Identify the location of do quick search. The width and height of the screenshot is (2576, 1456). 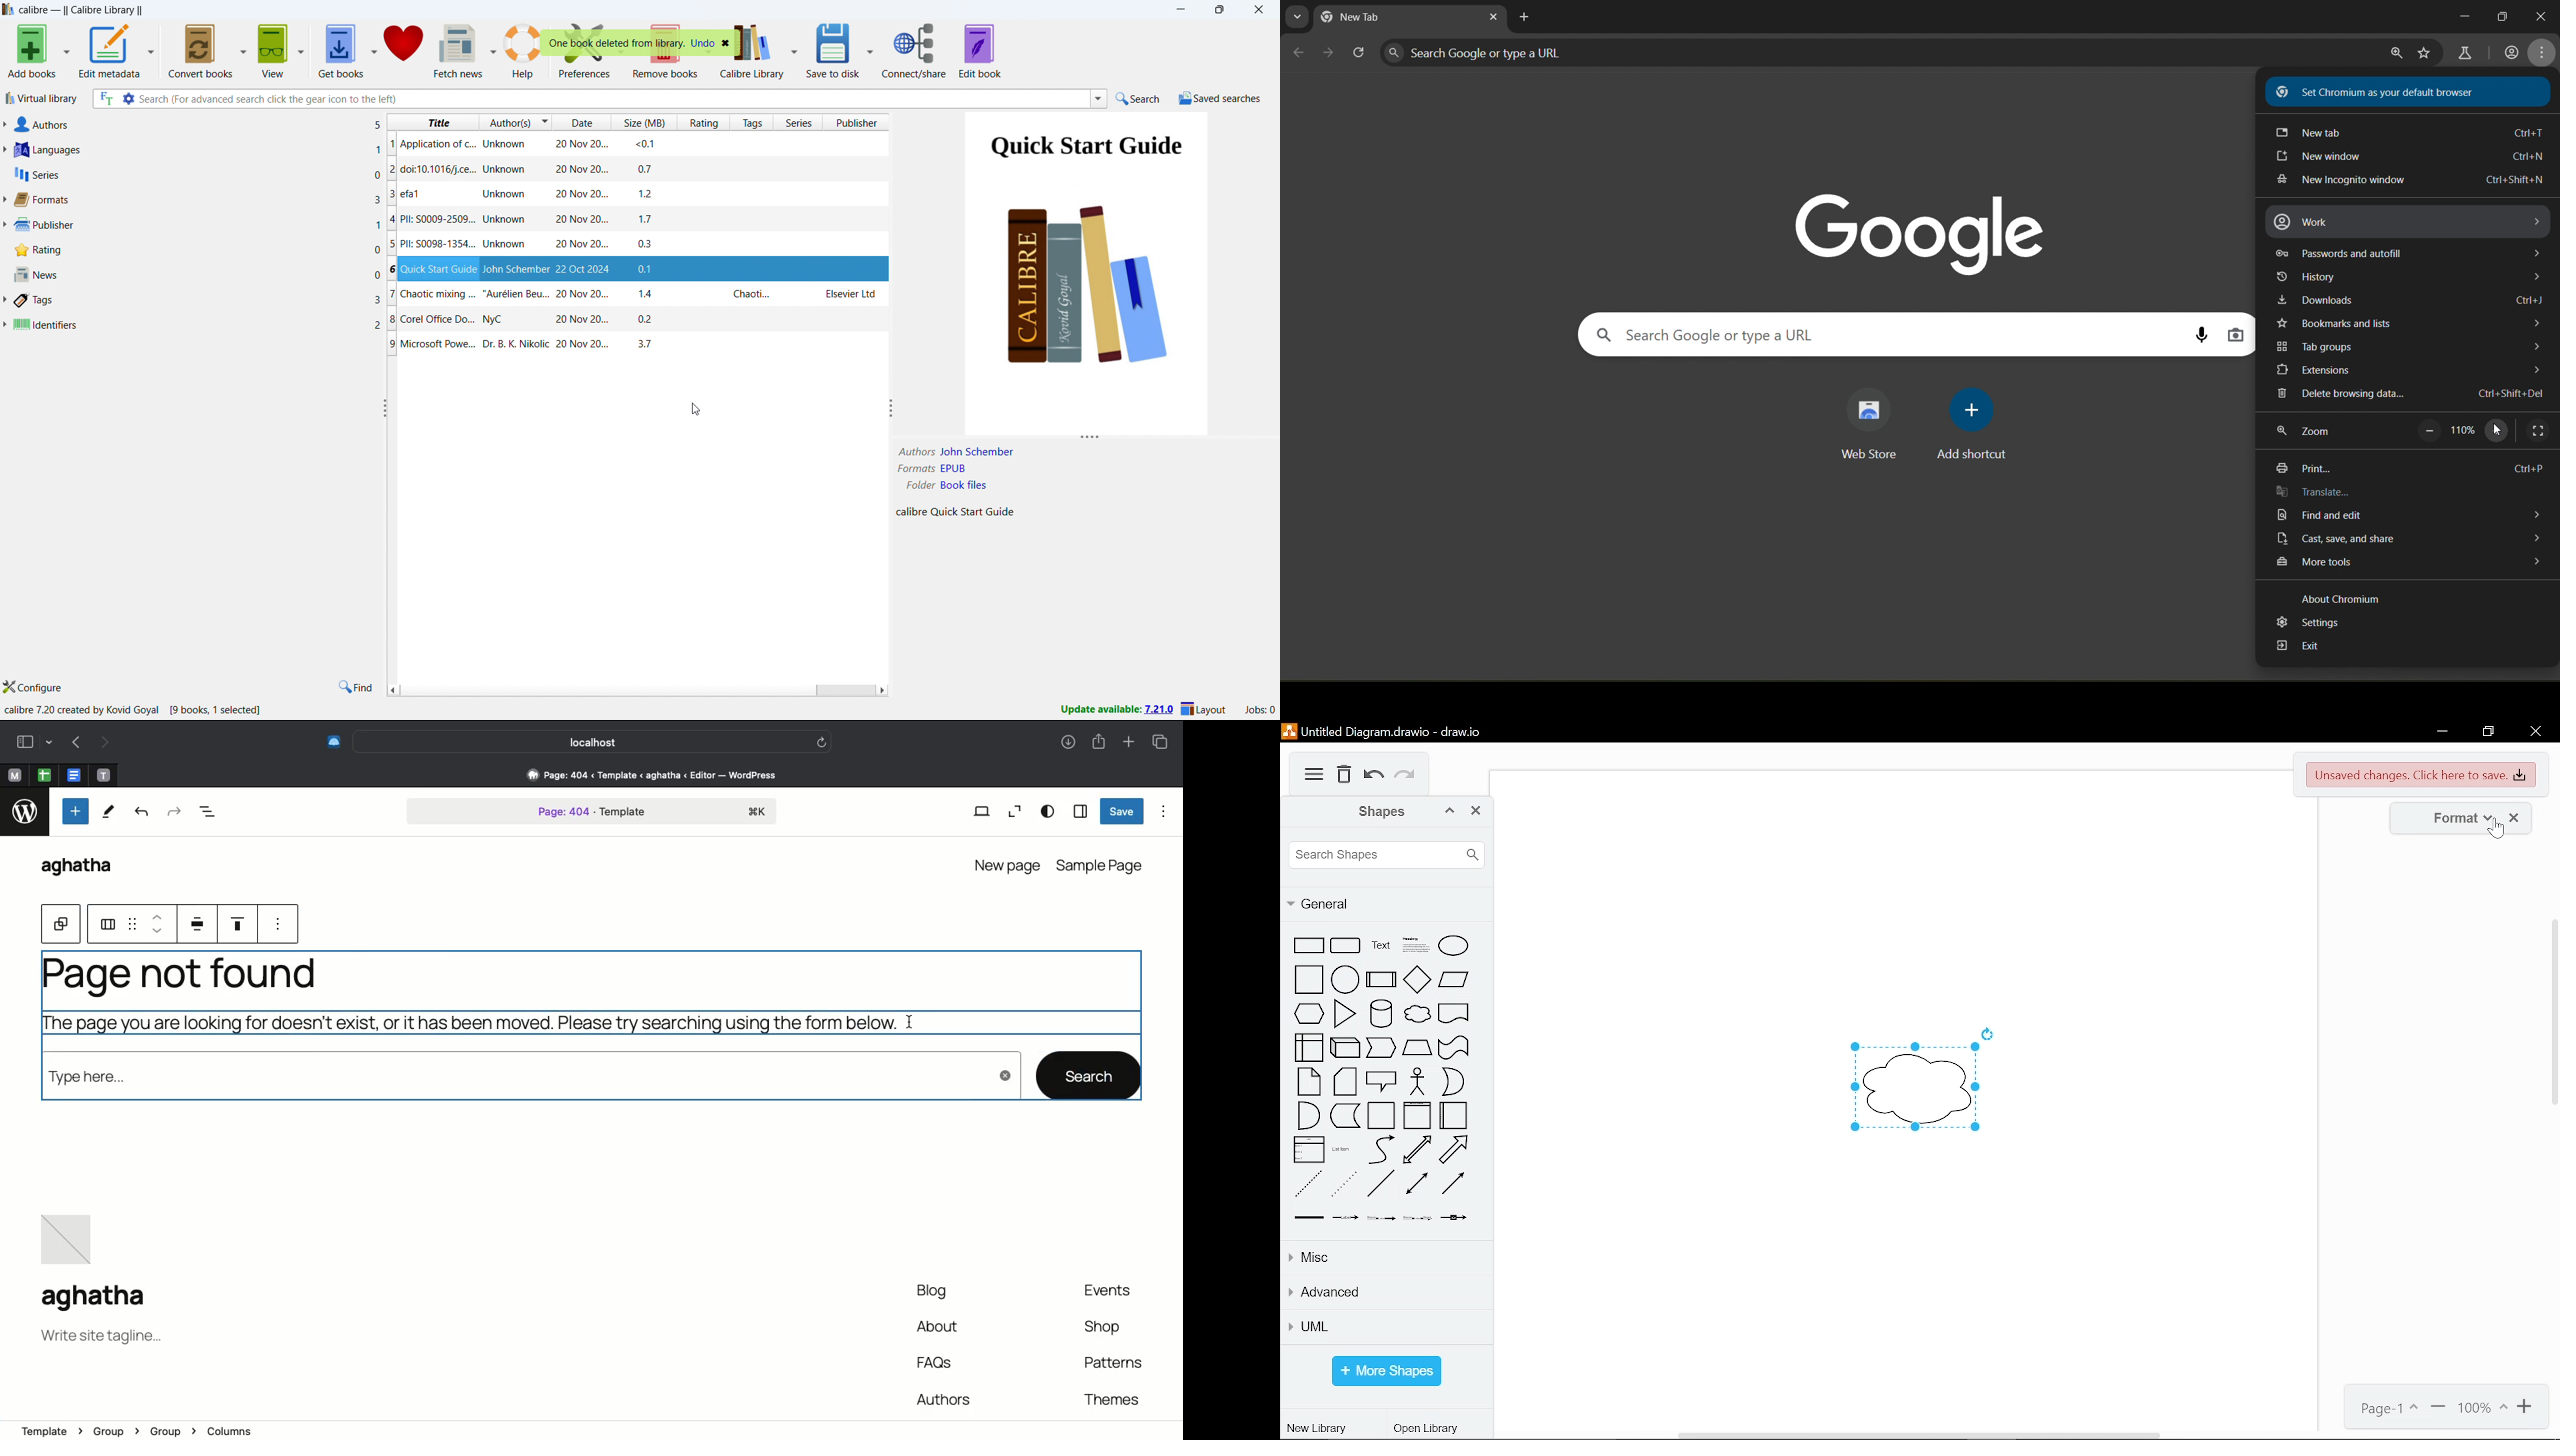
(1139, 98).